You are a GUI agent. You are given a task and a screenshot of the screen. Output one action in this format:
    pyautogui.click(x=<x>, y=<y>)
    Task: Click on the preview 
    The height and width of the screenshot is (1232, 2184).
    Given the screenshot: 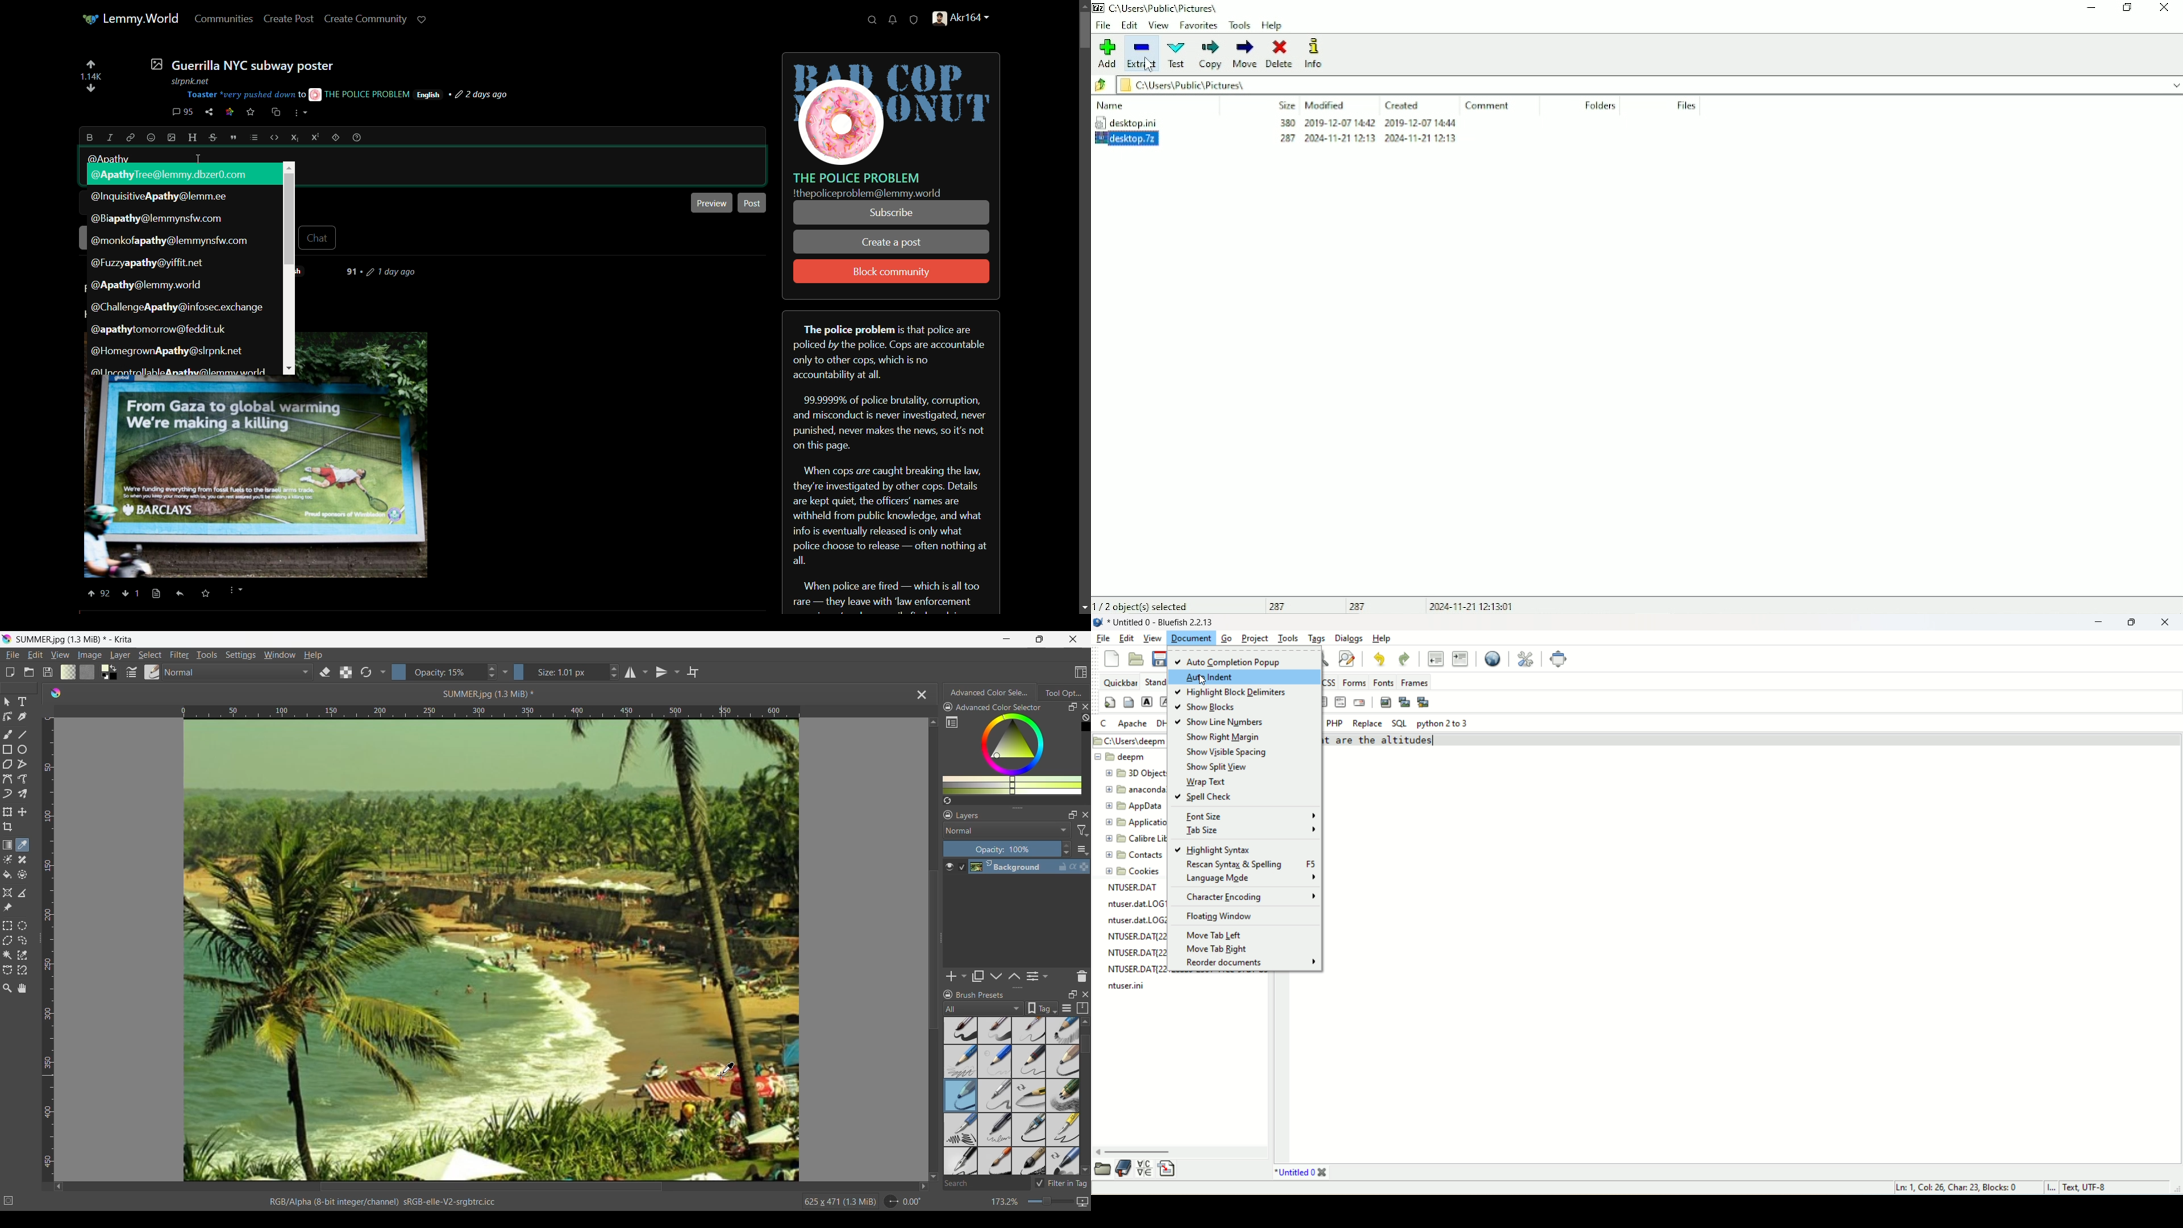 What is the action you would take?
    pyautogui.click(x=712, y=202)
    